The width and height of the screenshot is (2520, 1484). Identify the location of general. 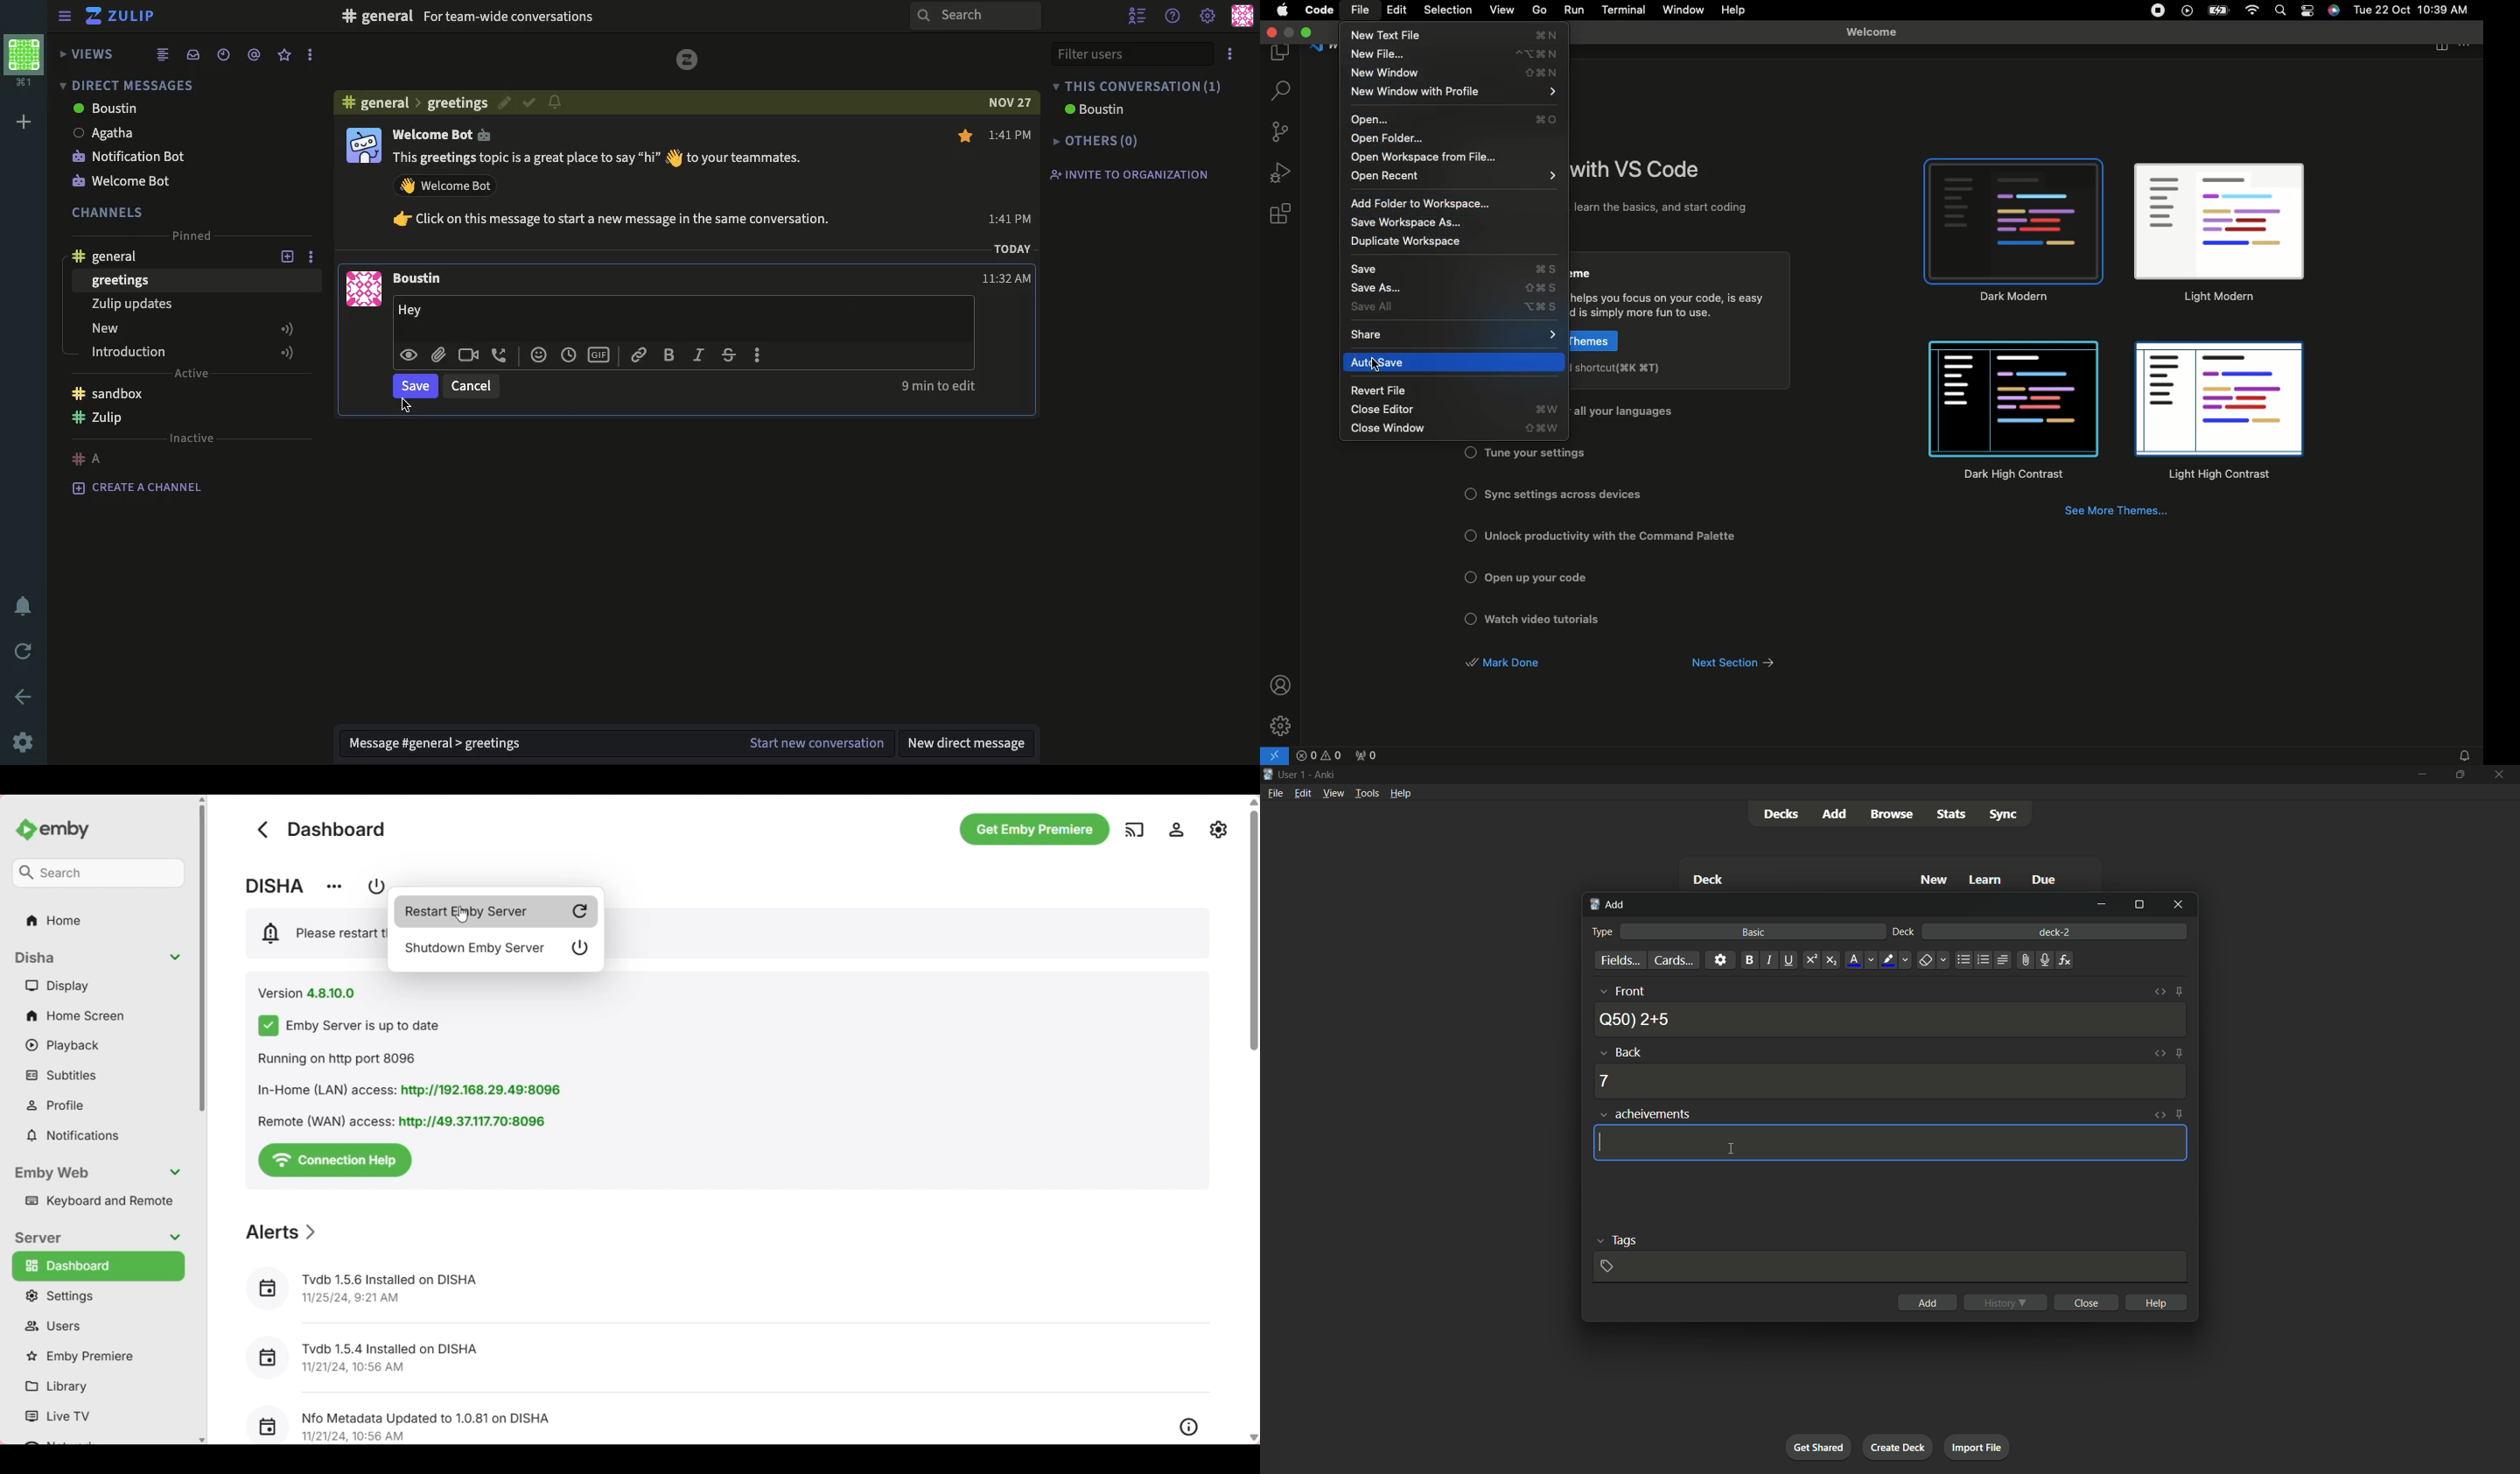
(114, 254).